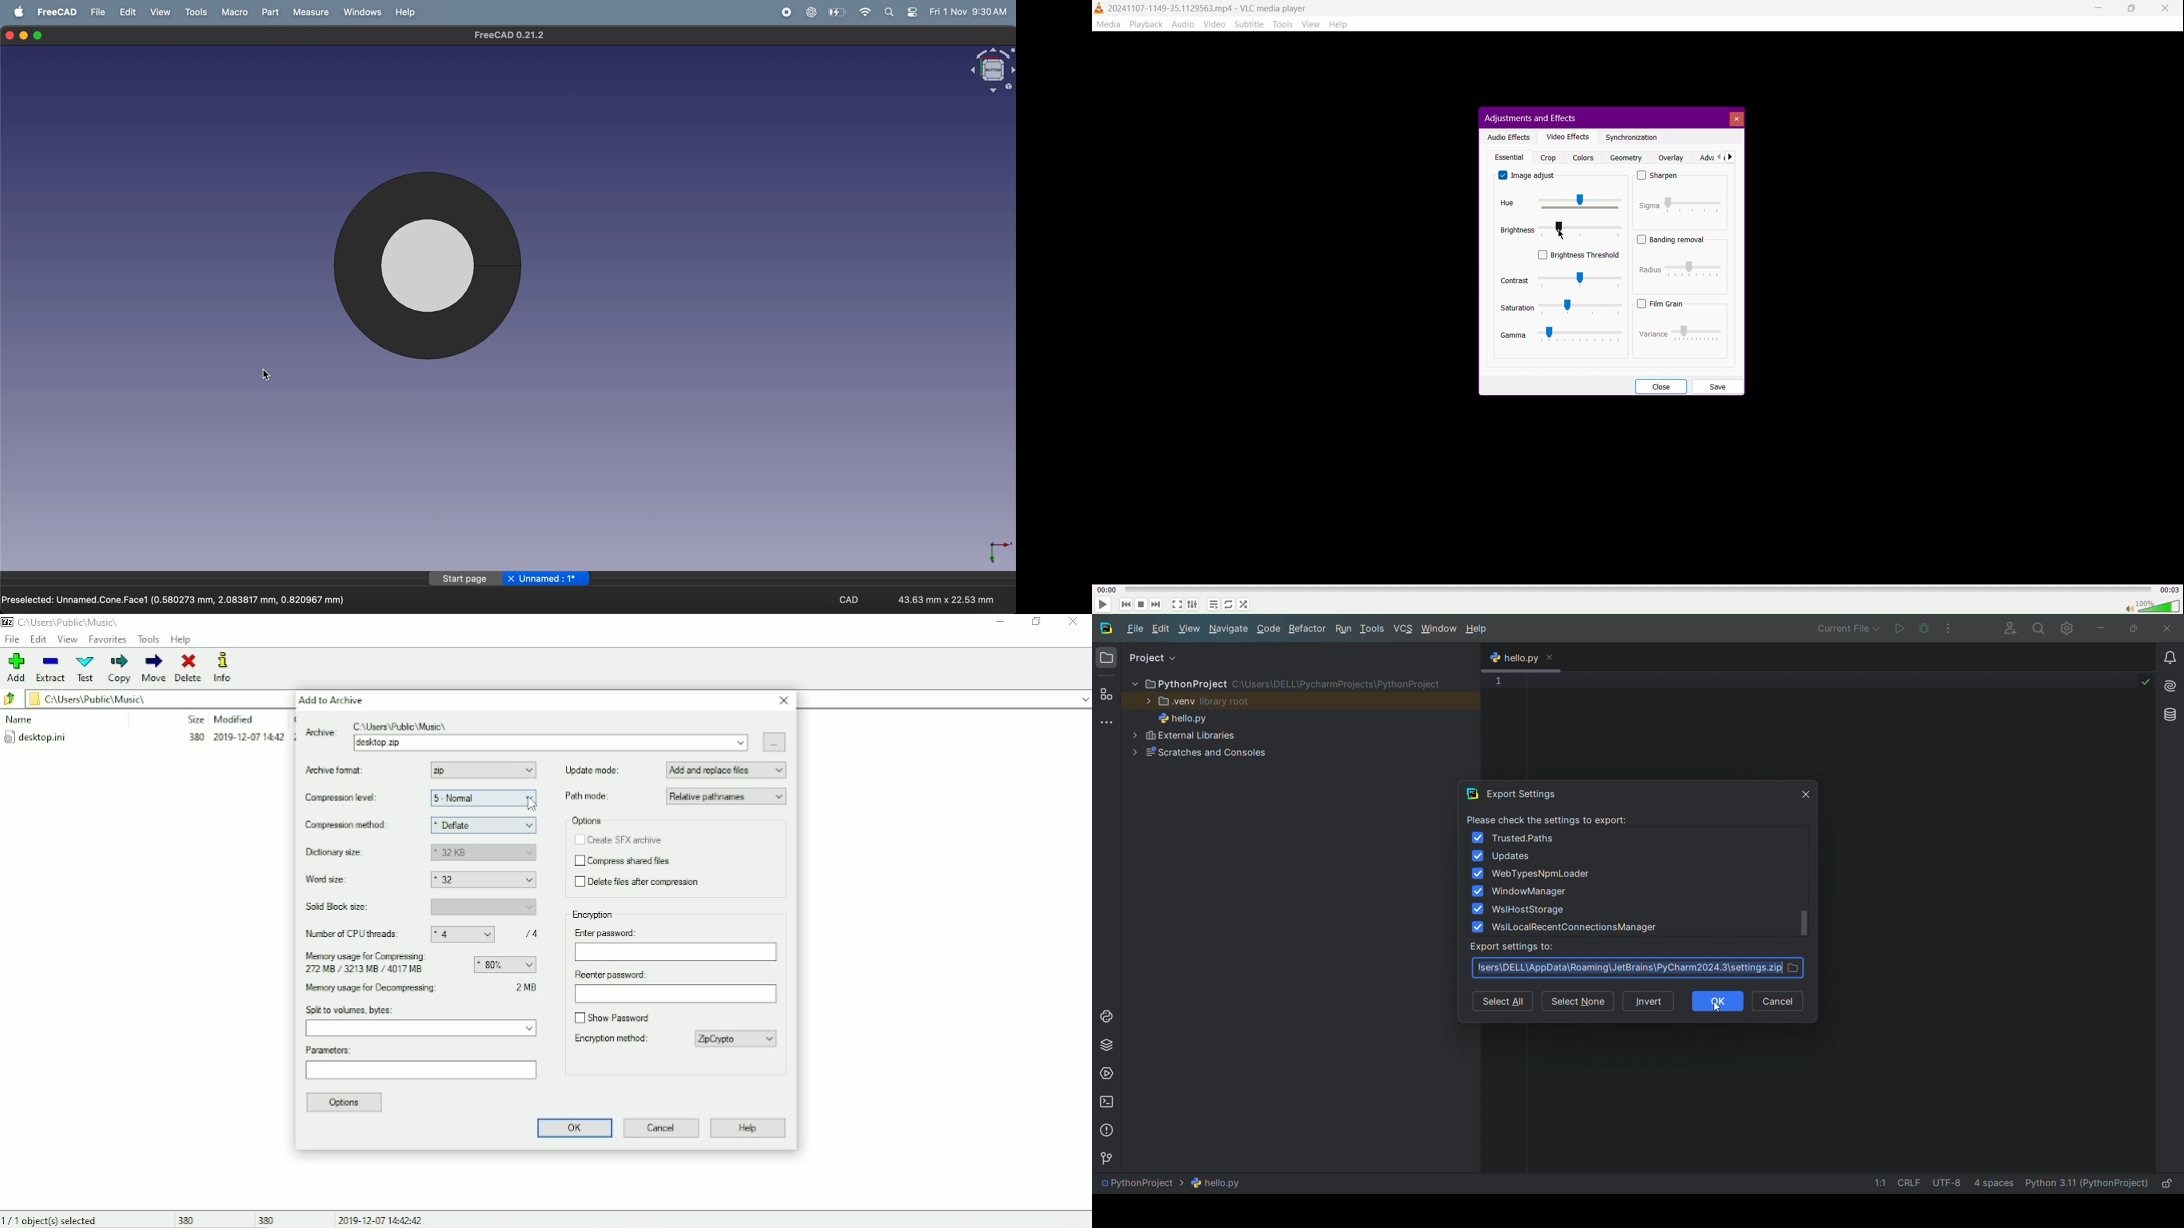 This screenshot has height=1232, width=2184. Describe the element at coordinates (1549, 157) in the screenshot. I see `Crop` at that location.